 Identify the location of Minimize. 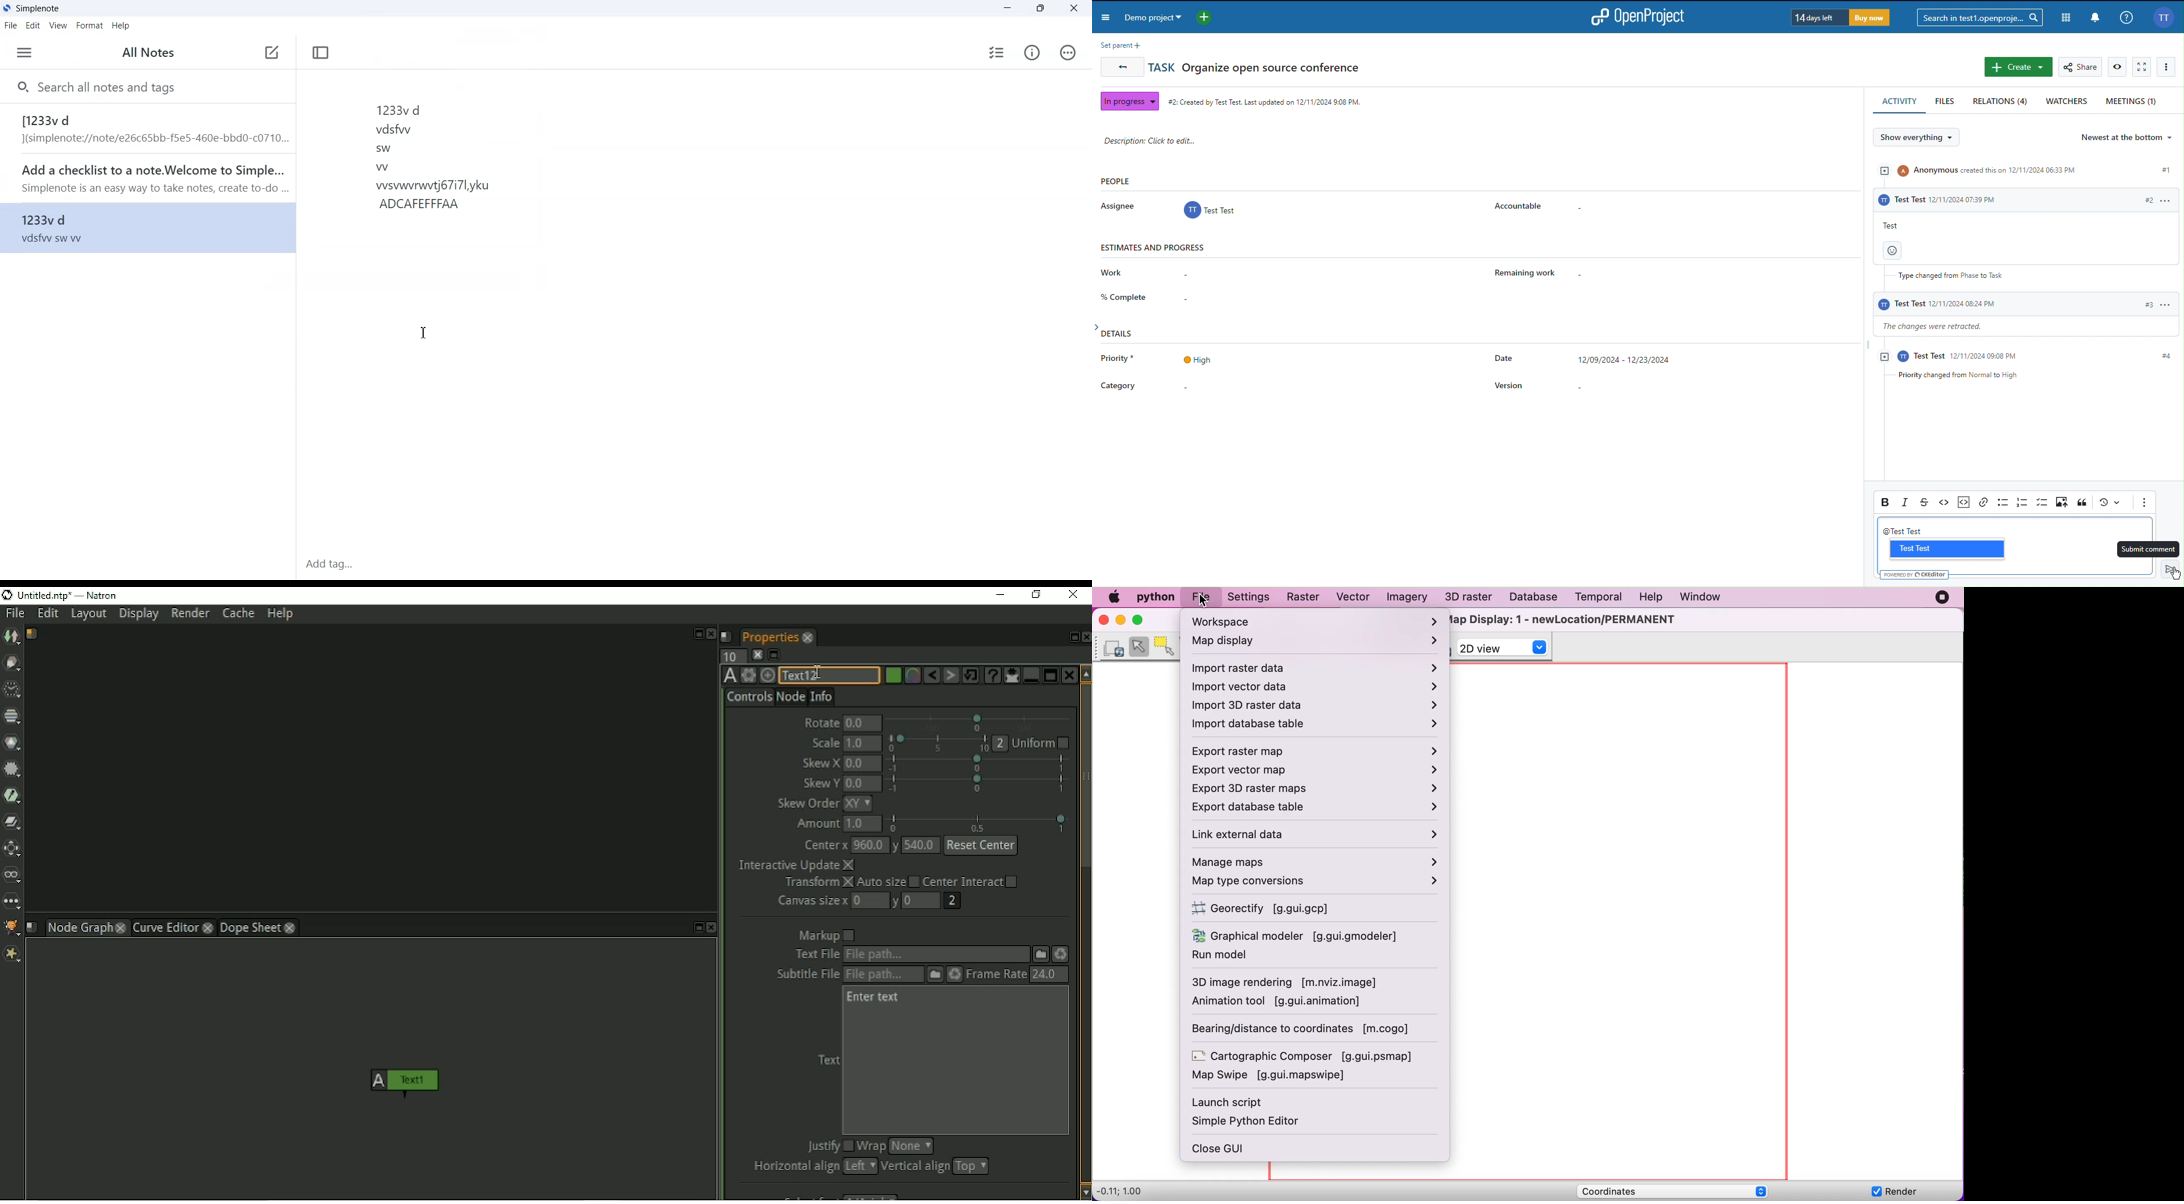
(1007, 9).